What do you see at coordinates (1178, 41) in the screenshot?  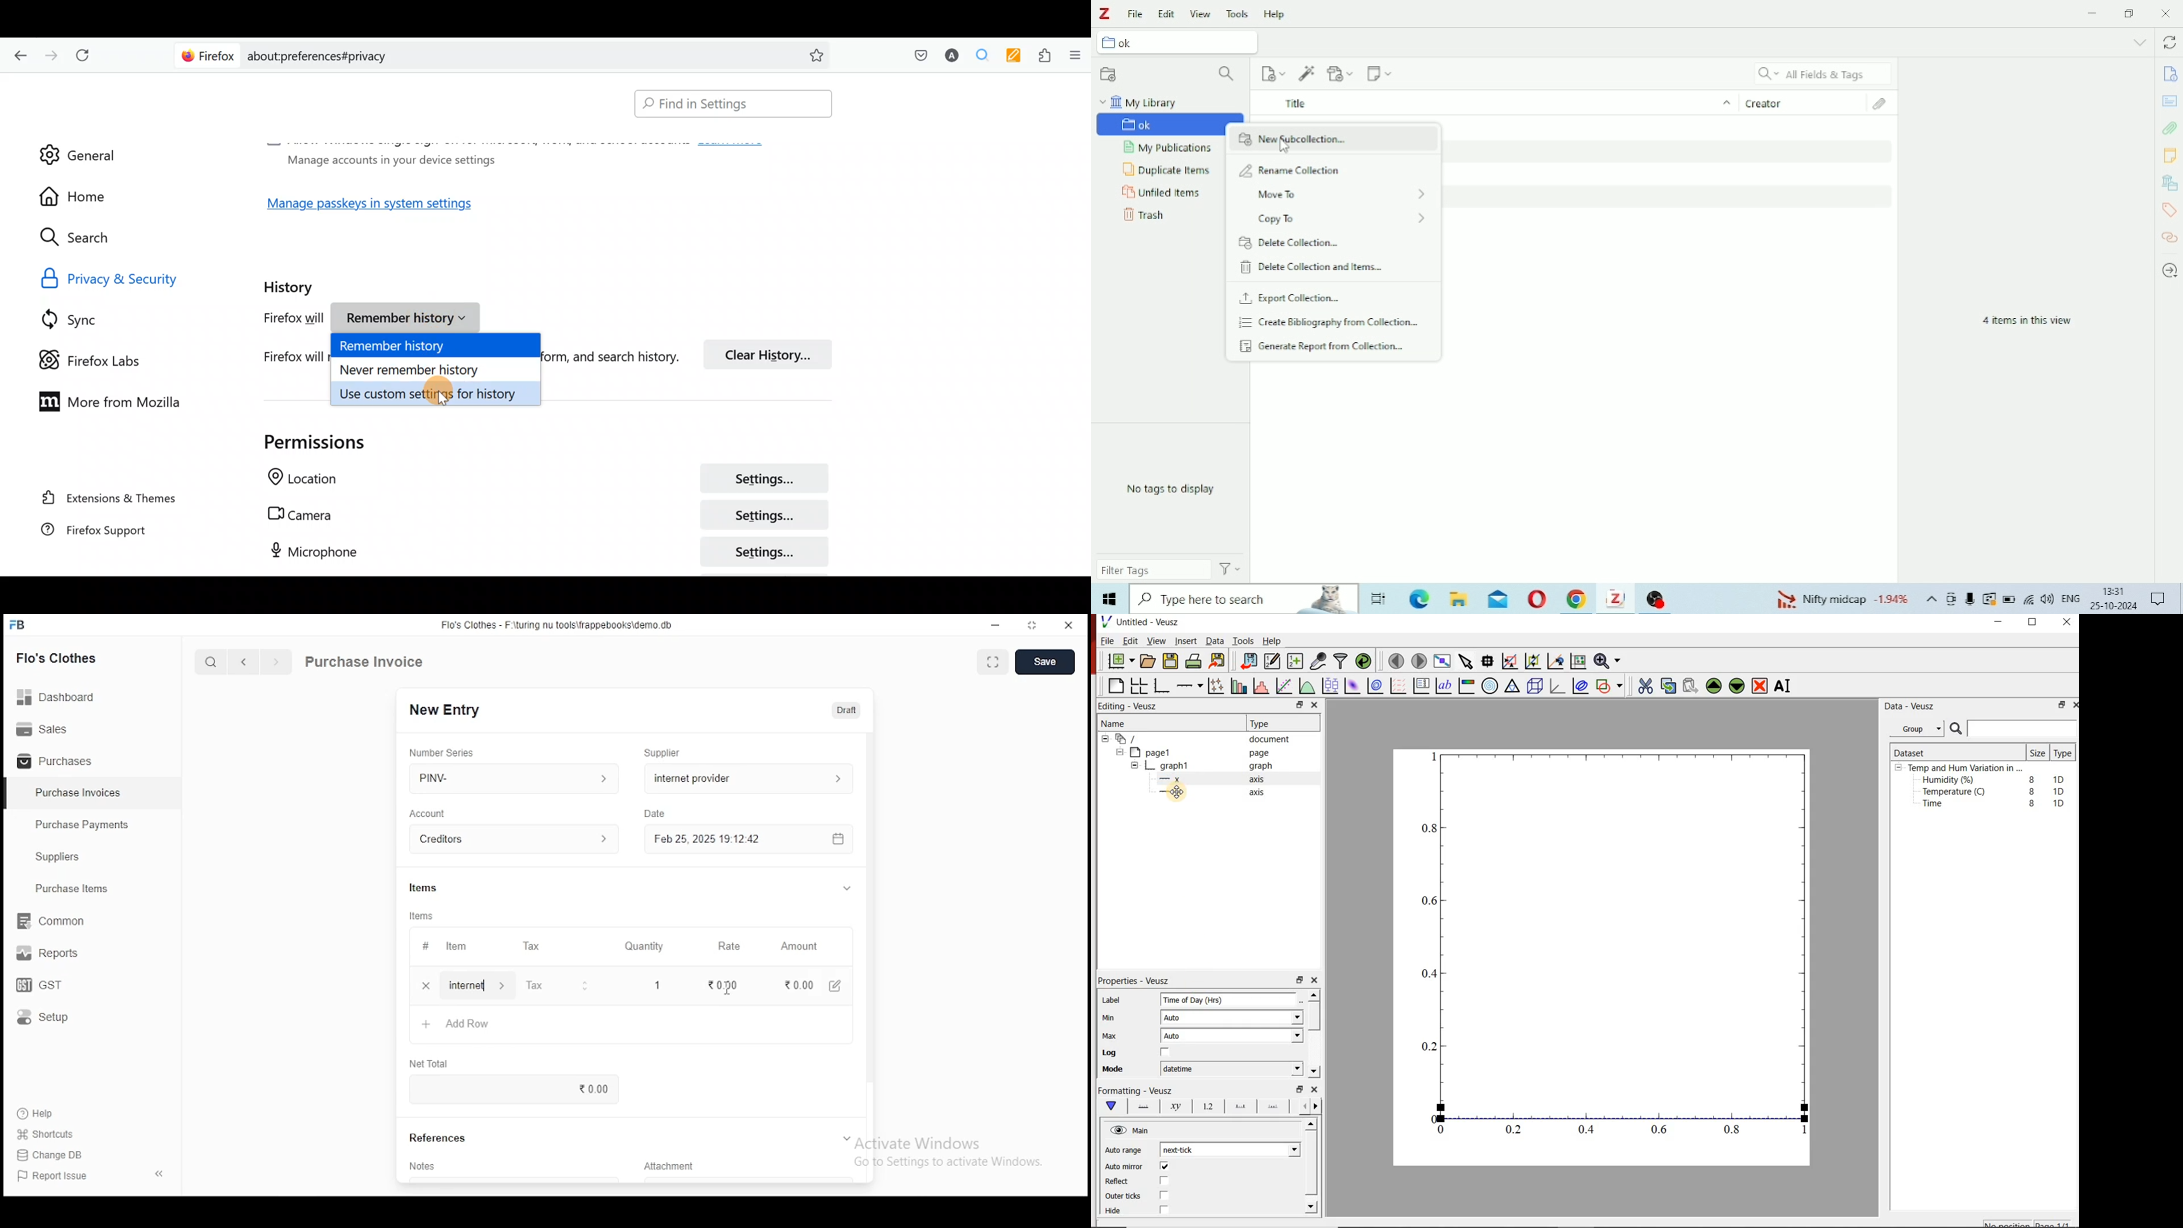 I see `ok` at bounding box center [1178, 41].